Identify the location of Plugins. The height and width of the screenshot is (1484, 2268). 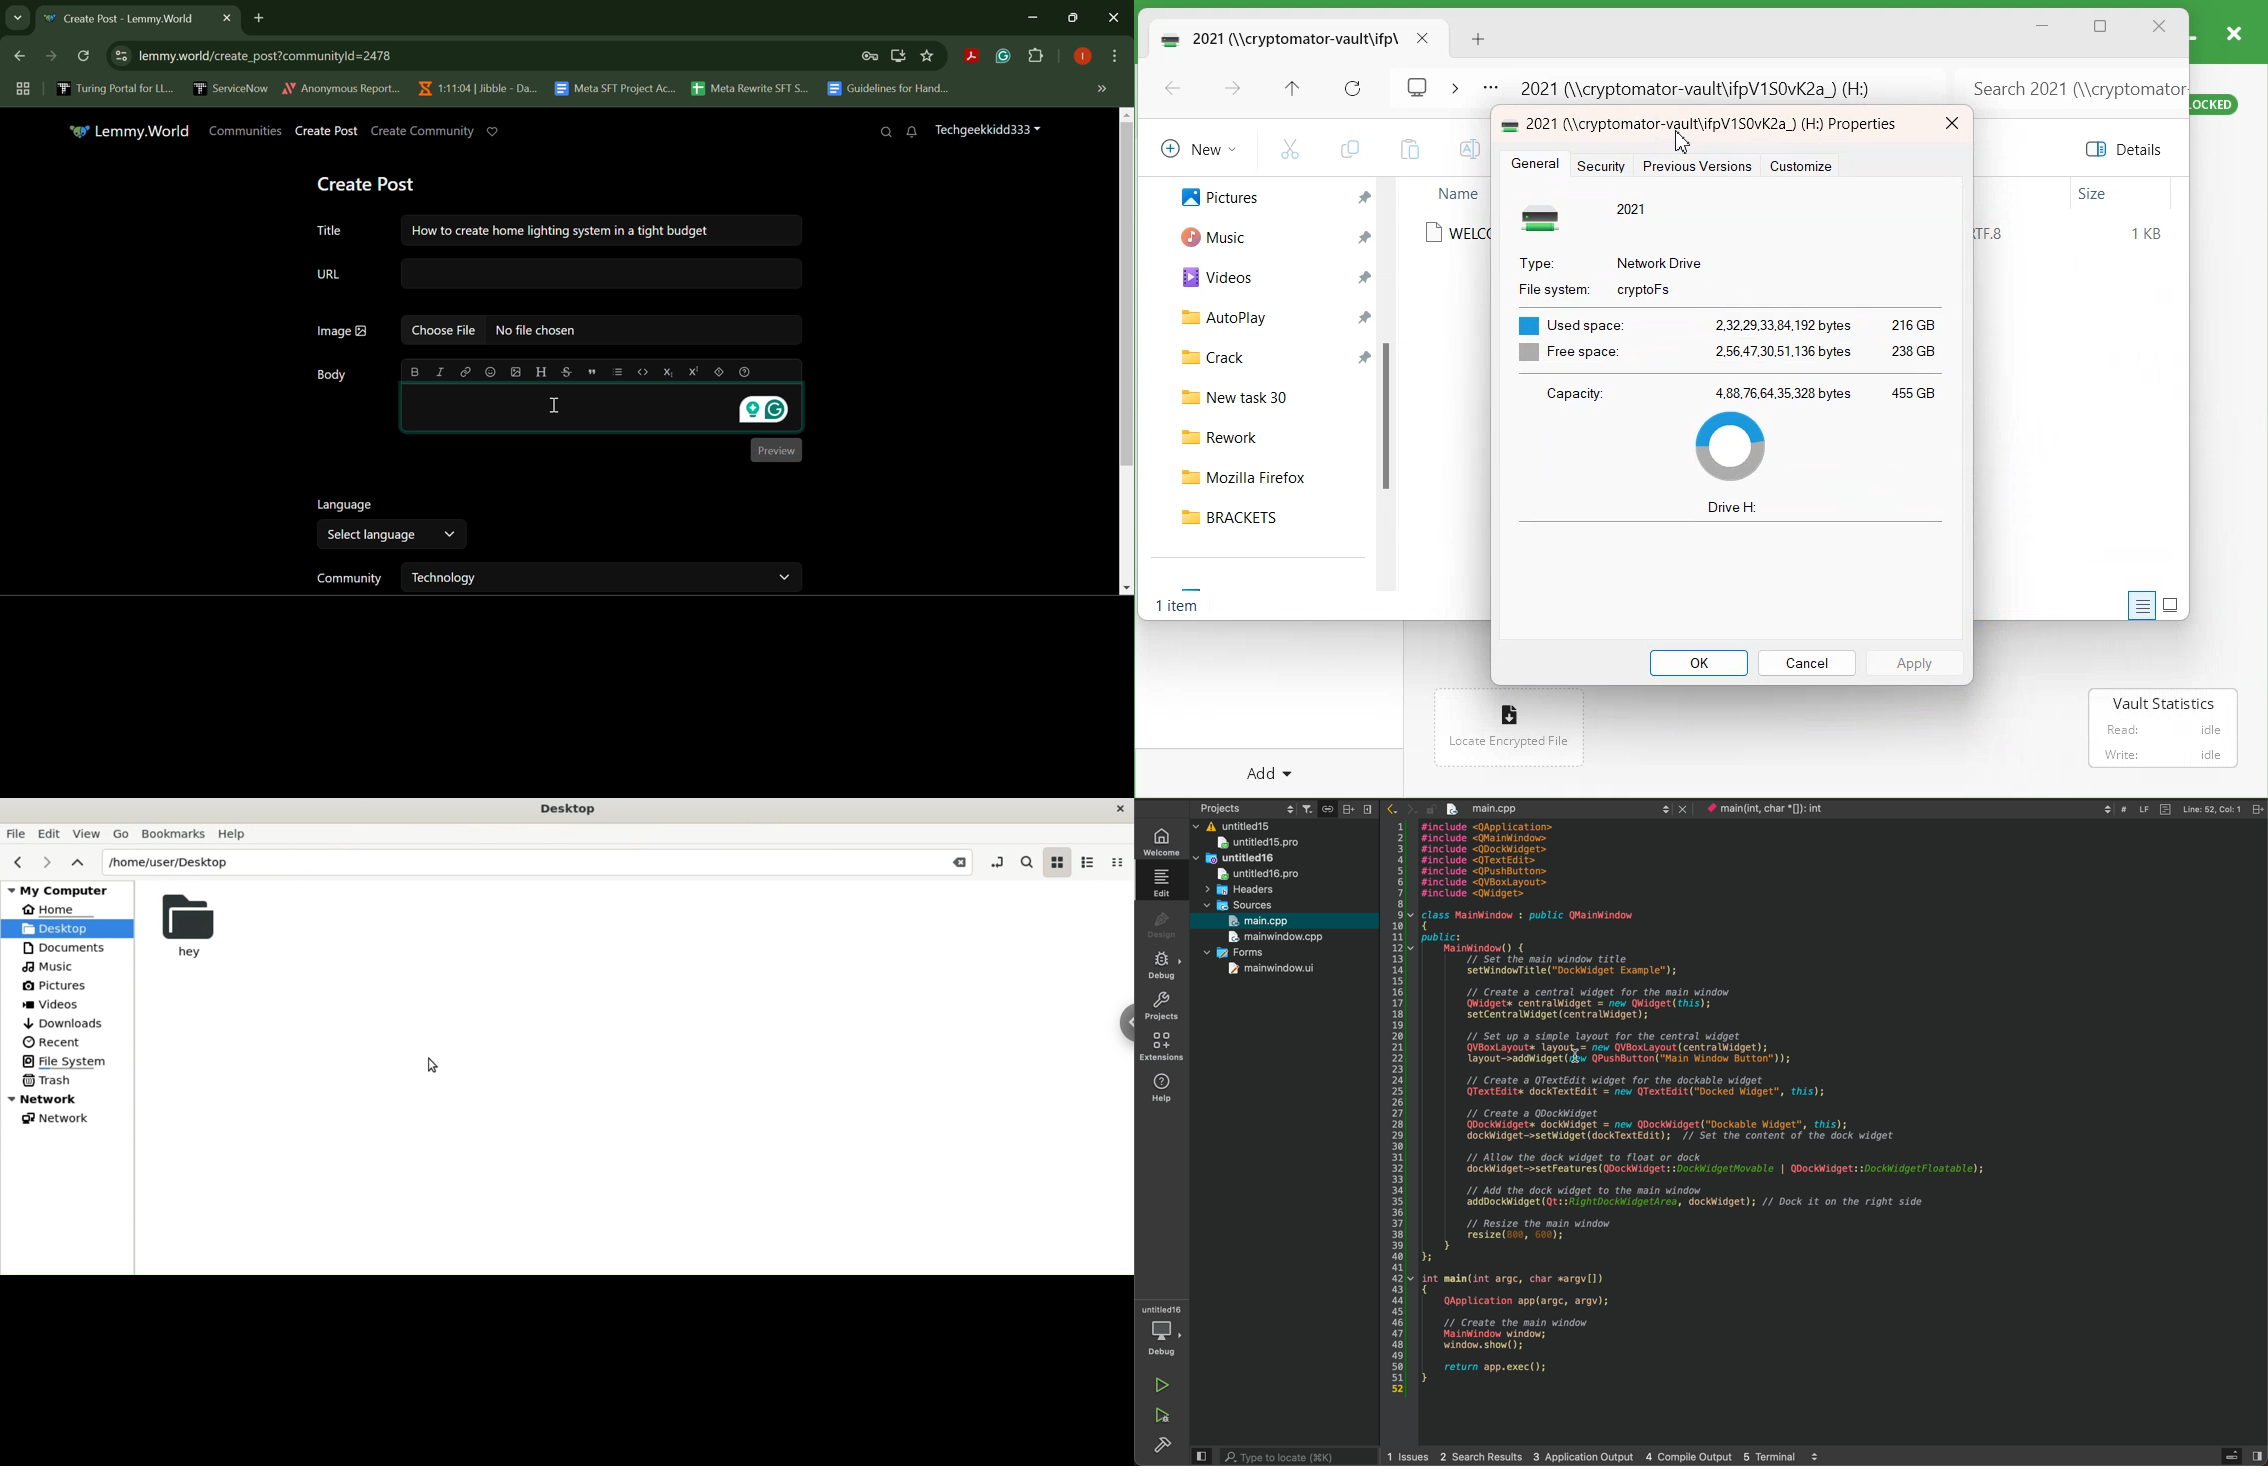
(1036, 58).